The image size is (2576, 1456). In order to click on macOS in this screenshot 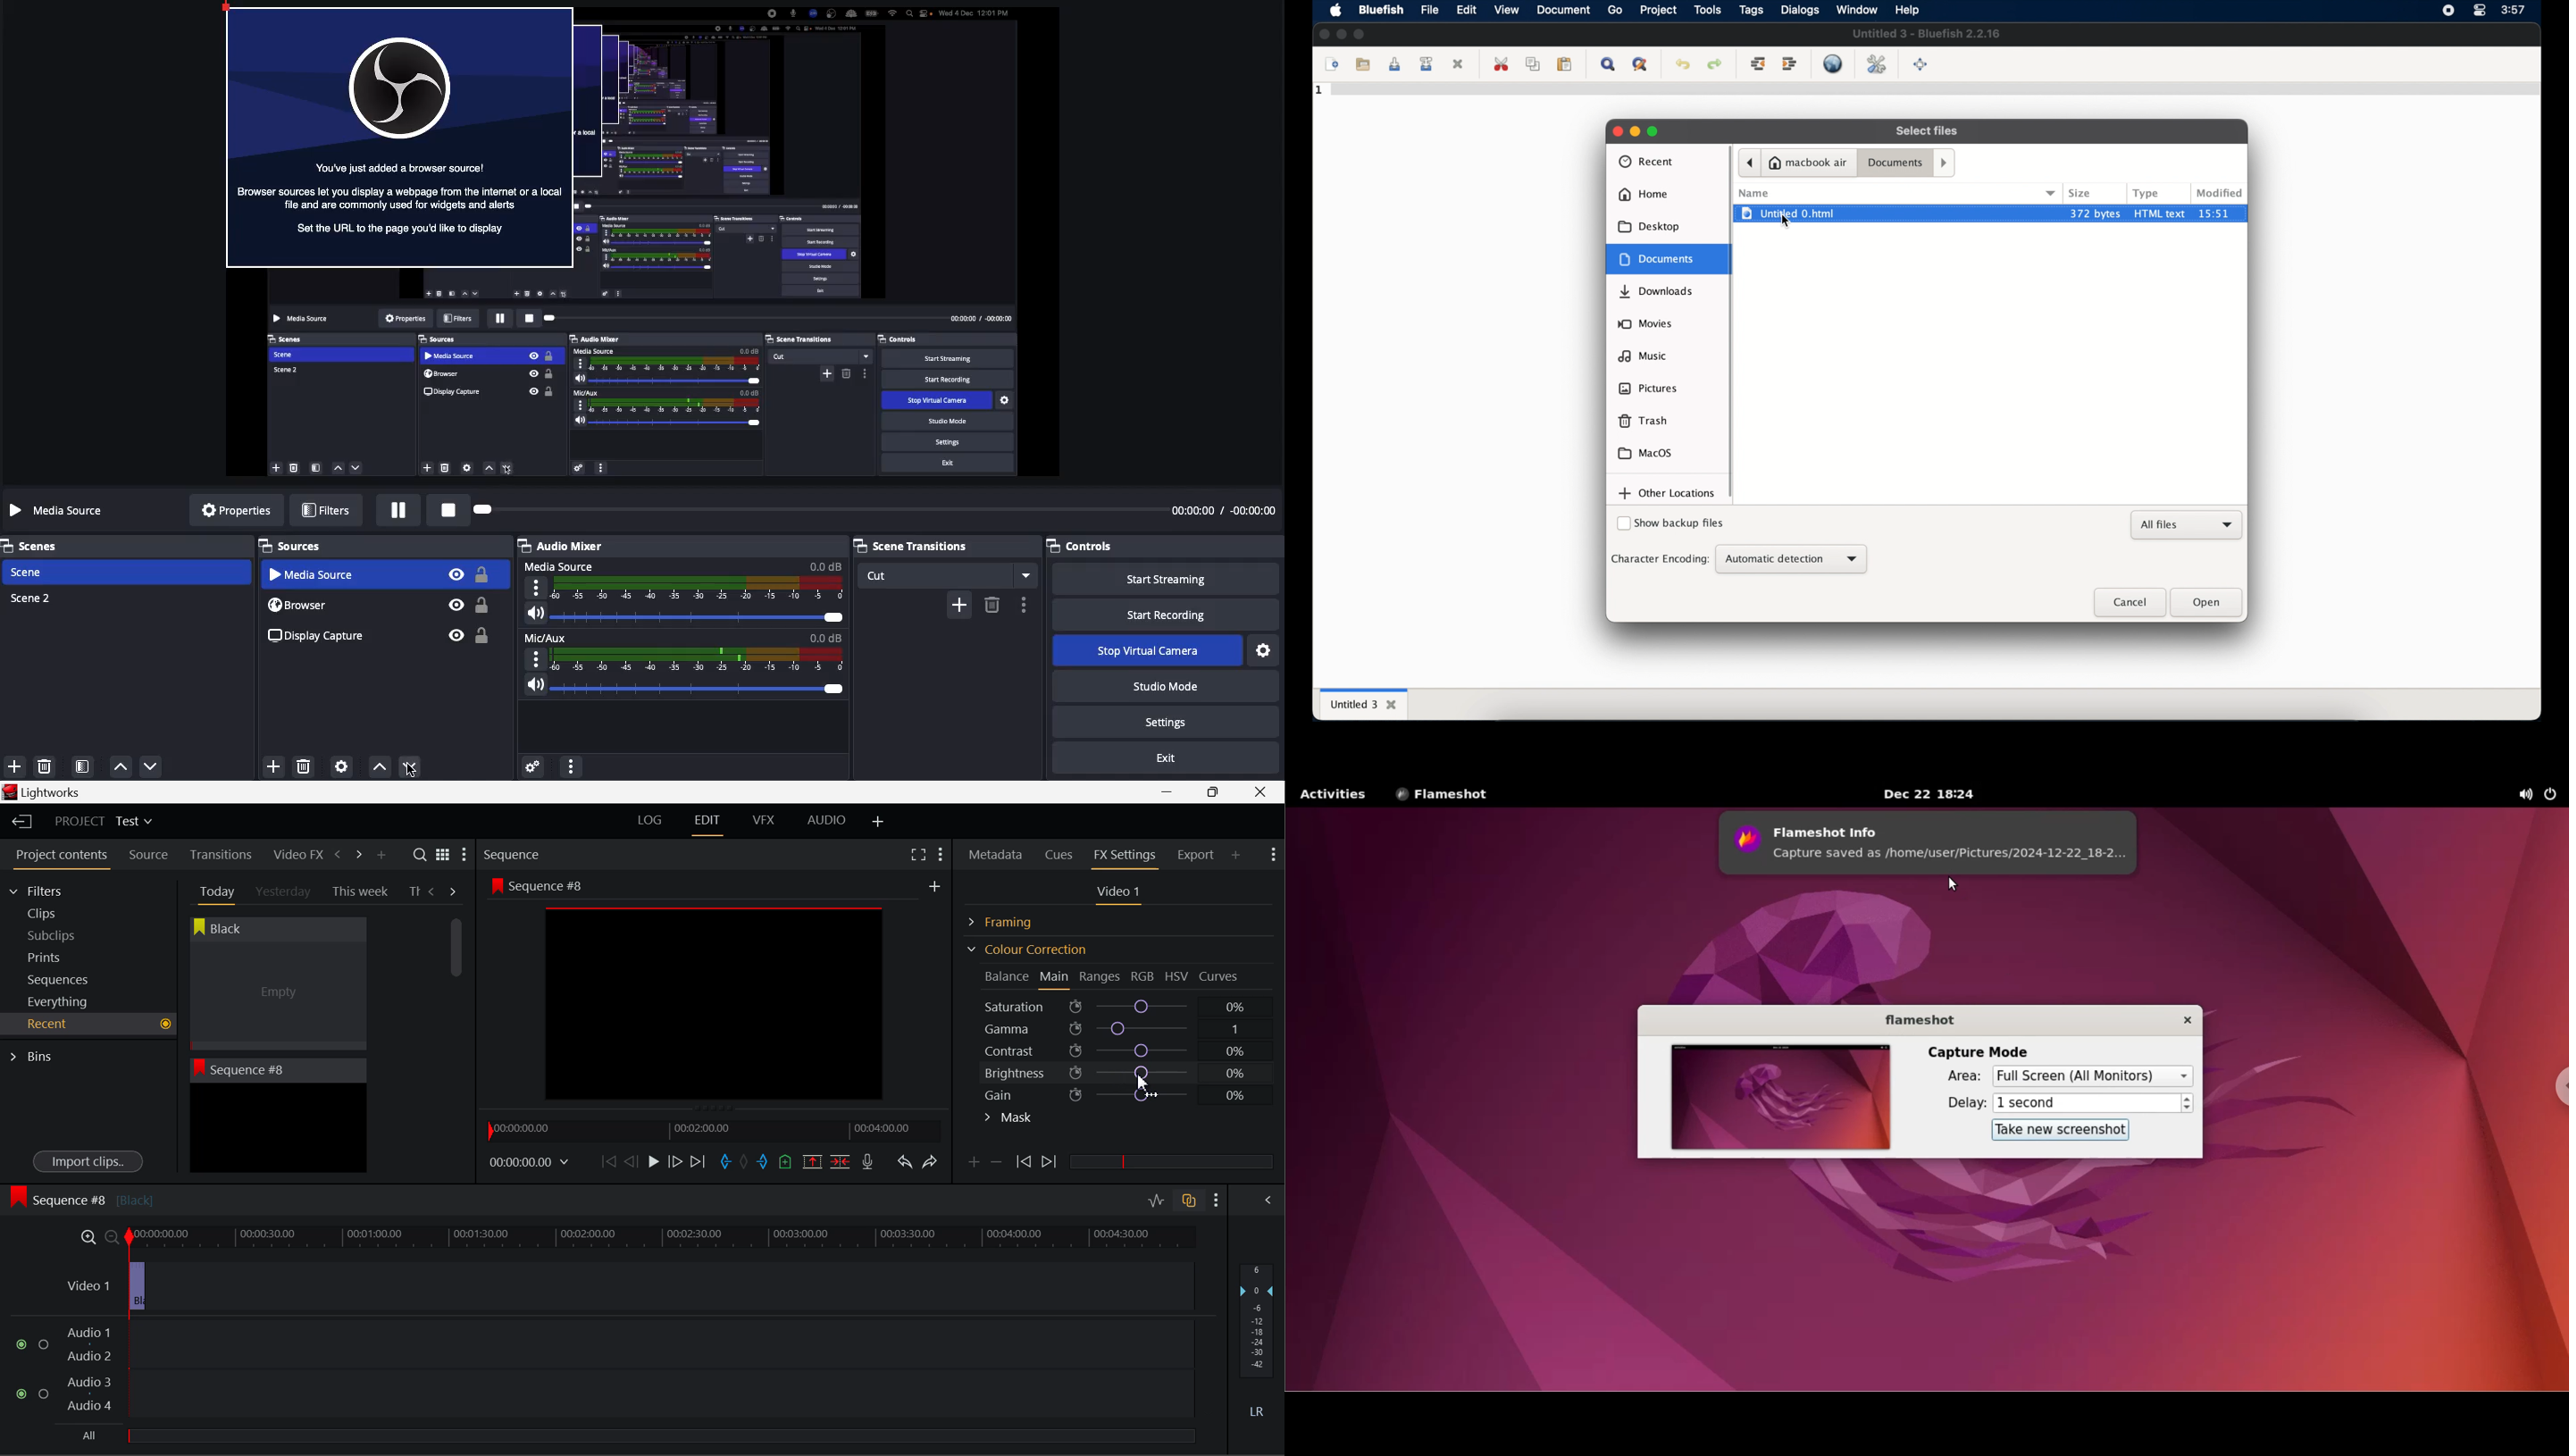, I will do `click(1645, 454)`.